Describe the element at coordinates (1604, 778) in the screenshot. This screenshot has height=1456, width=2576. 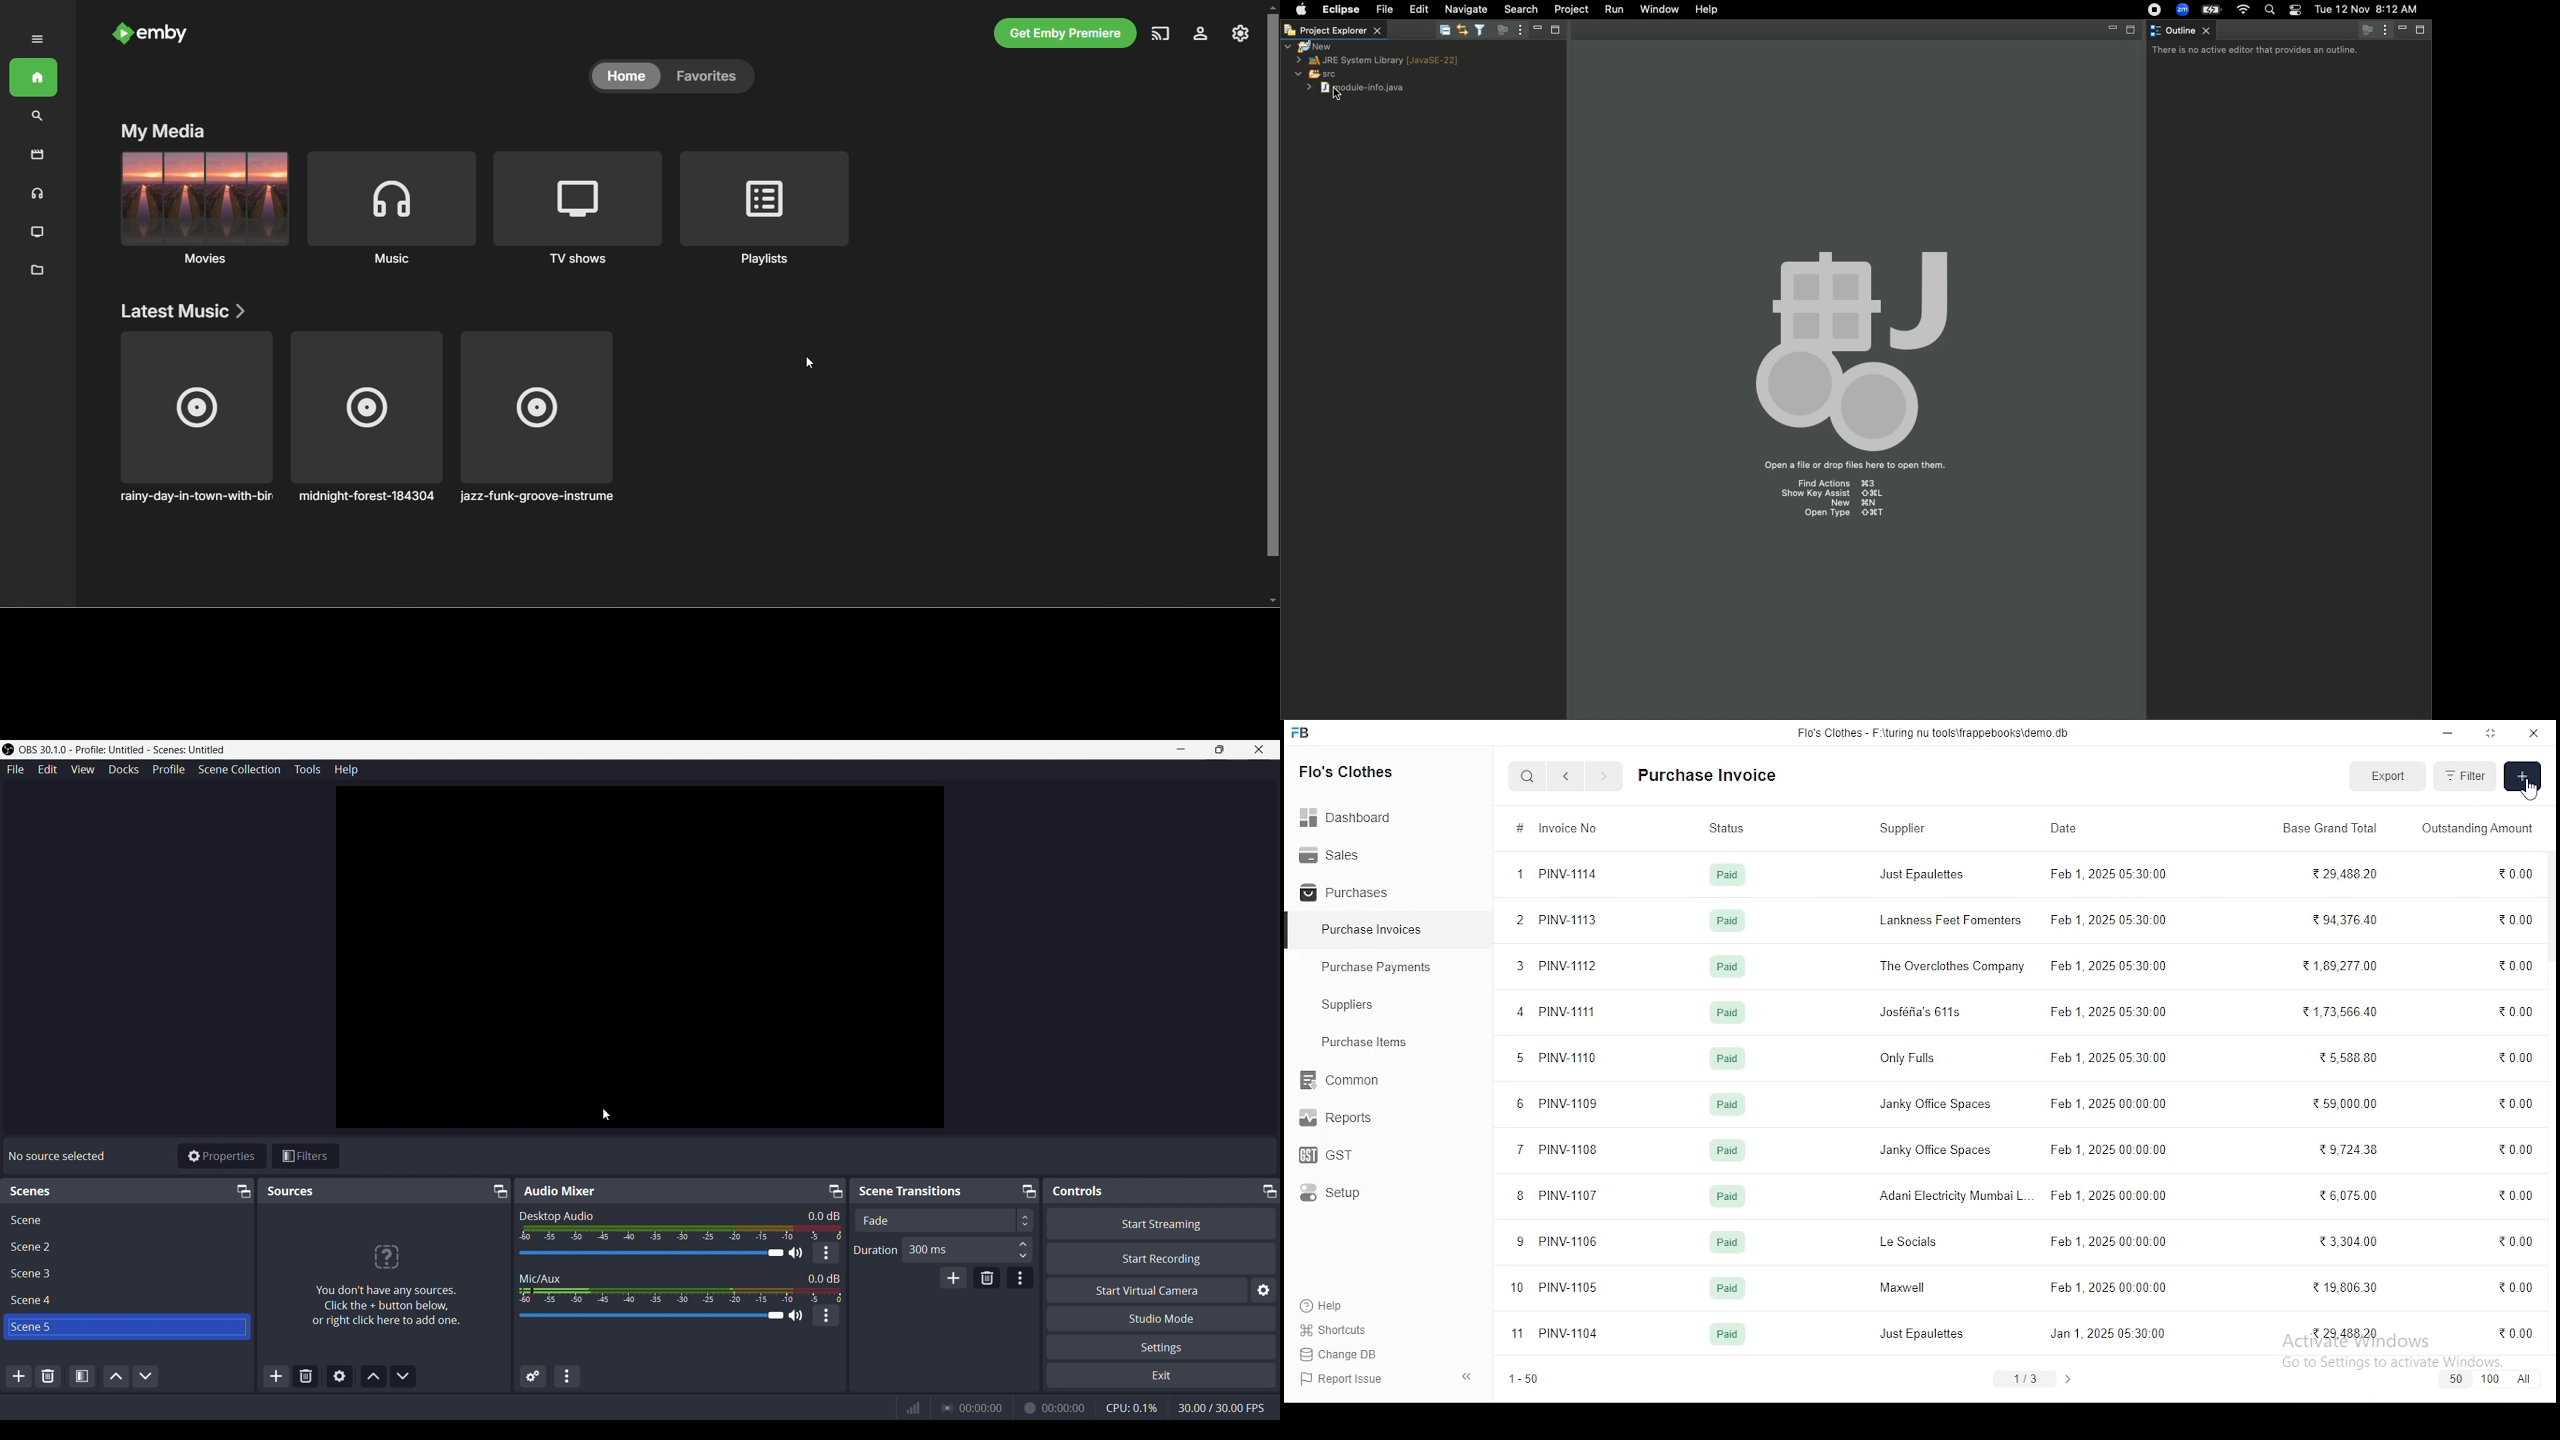
I see `next` at that location.